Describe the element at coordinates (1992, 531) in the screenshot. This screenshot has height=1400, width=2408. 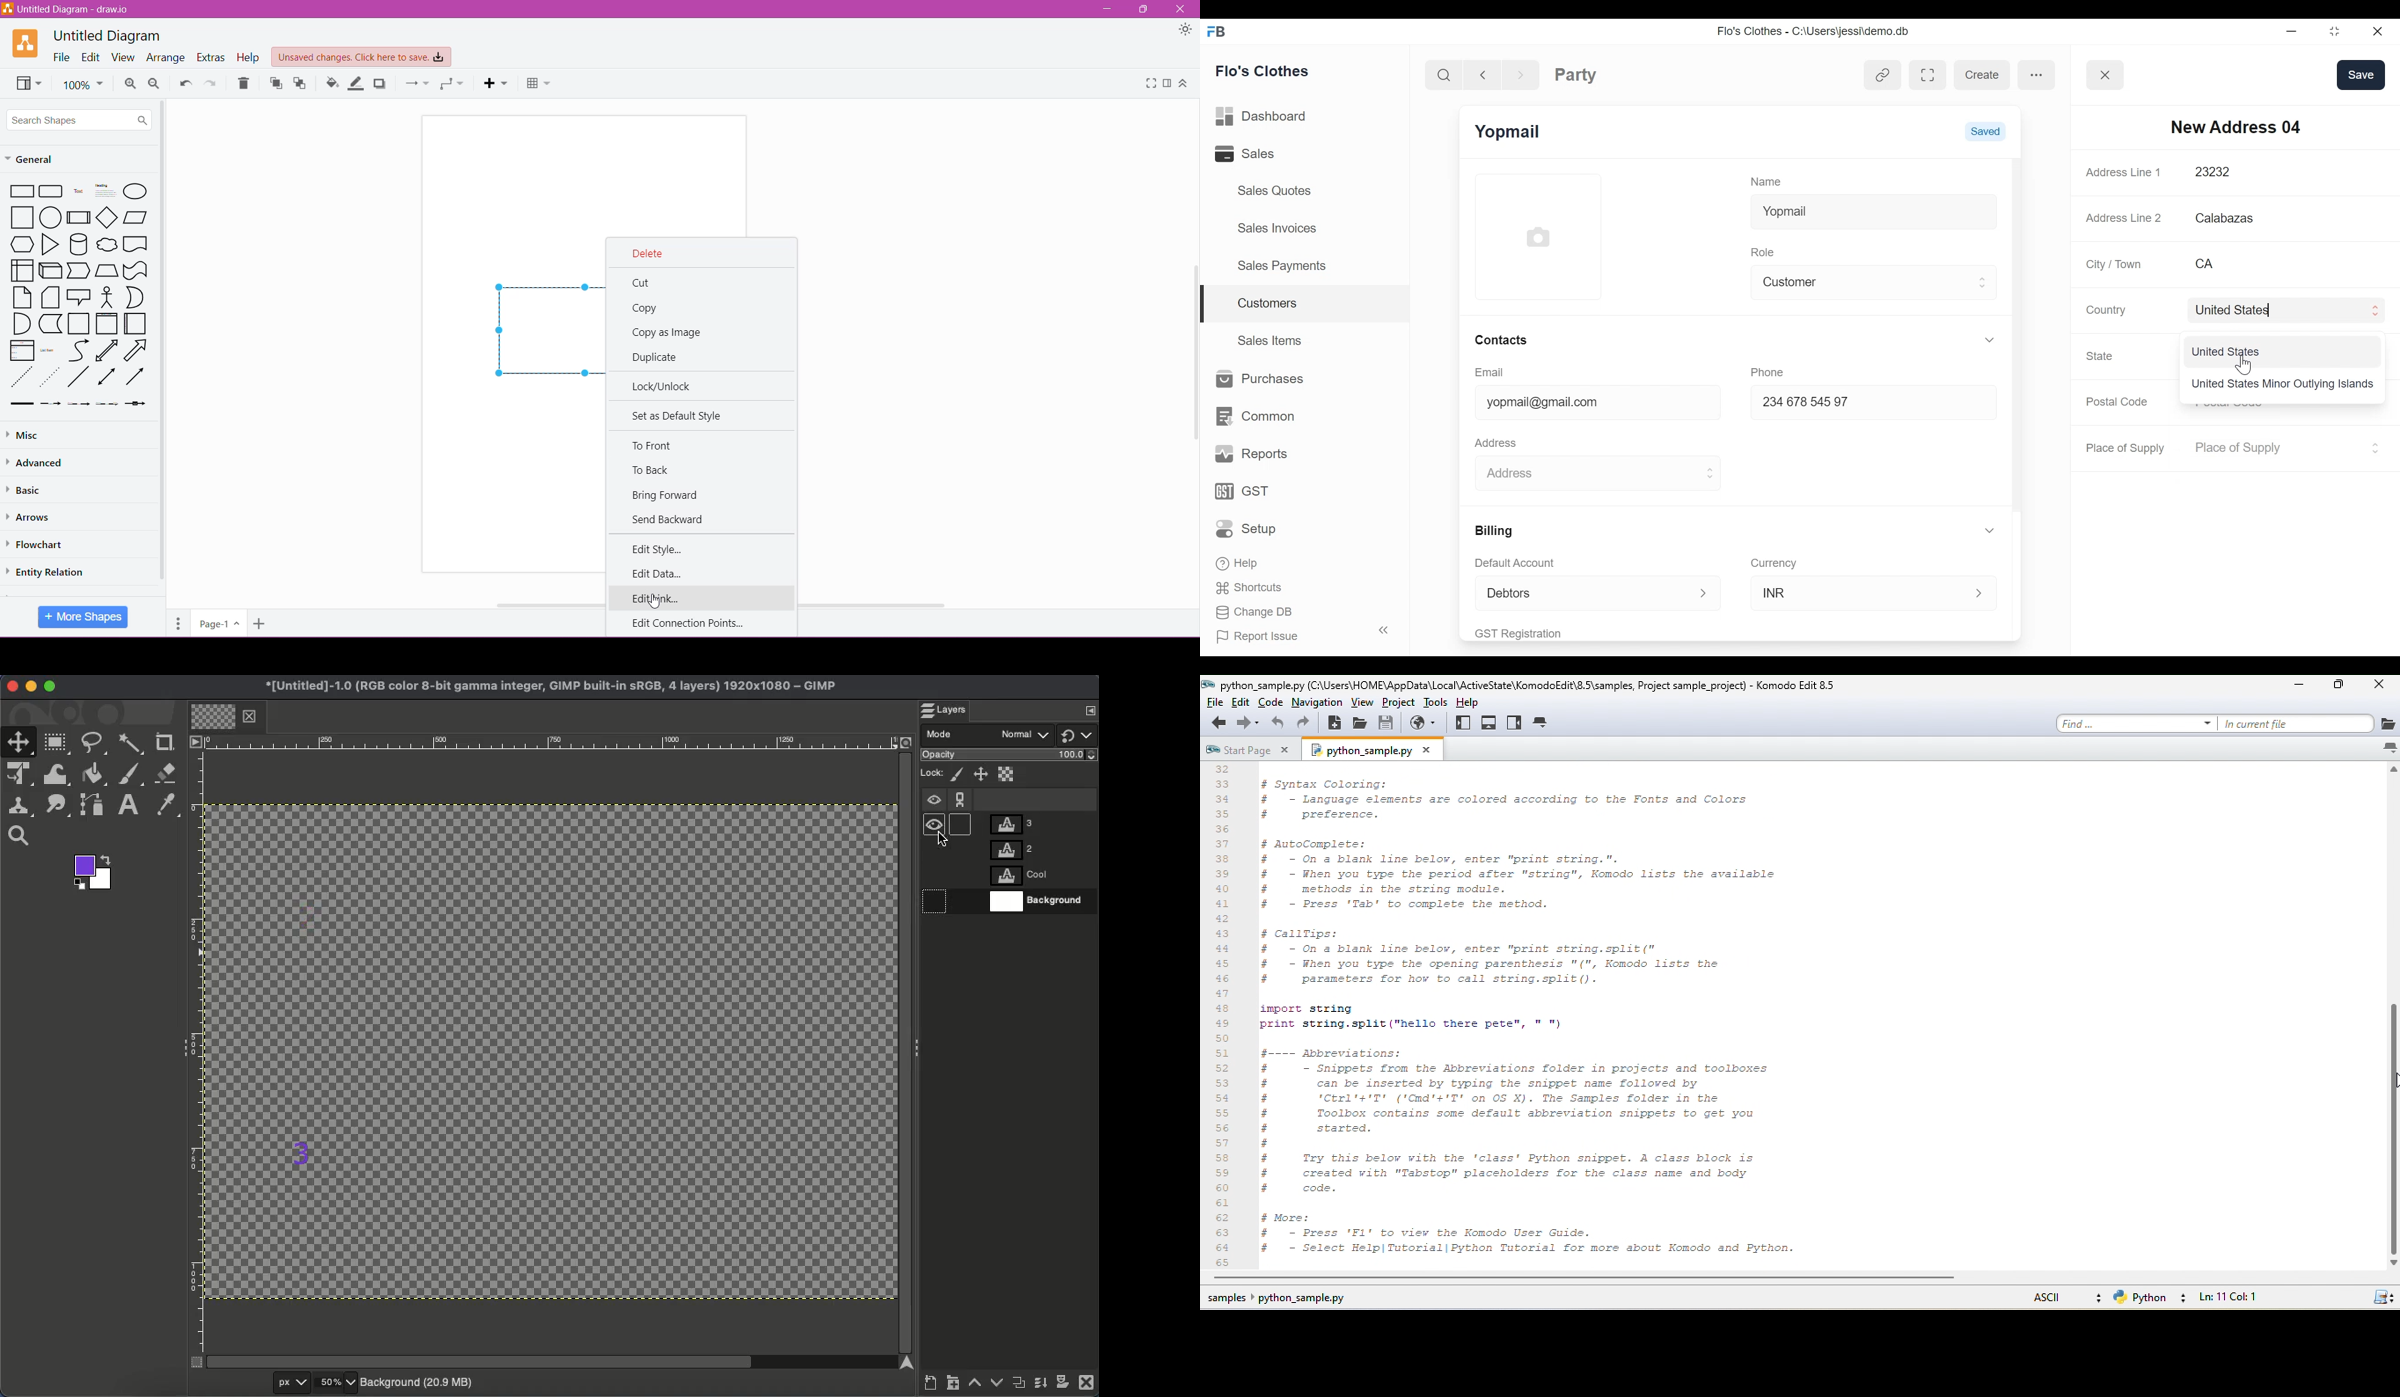
I see `Expand` at that location.